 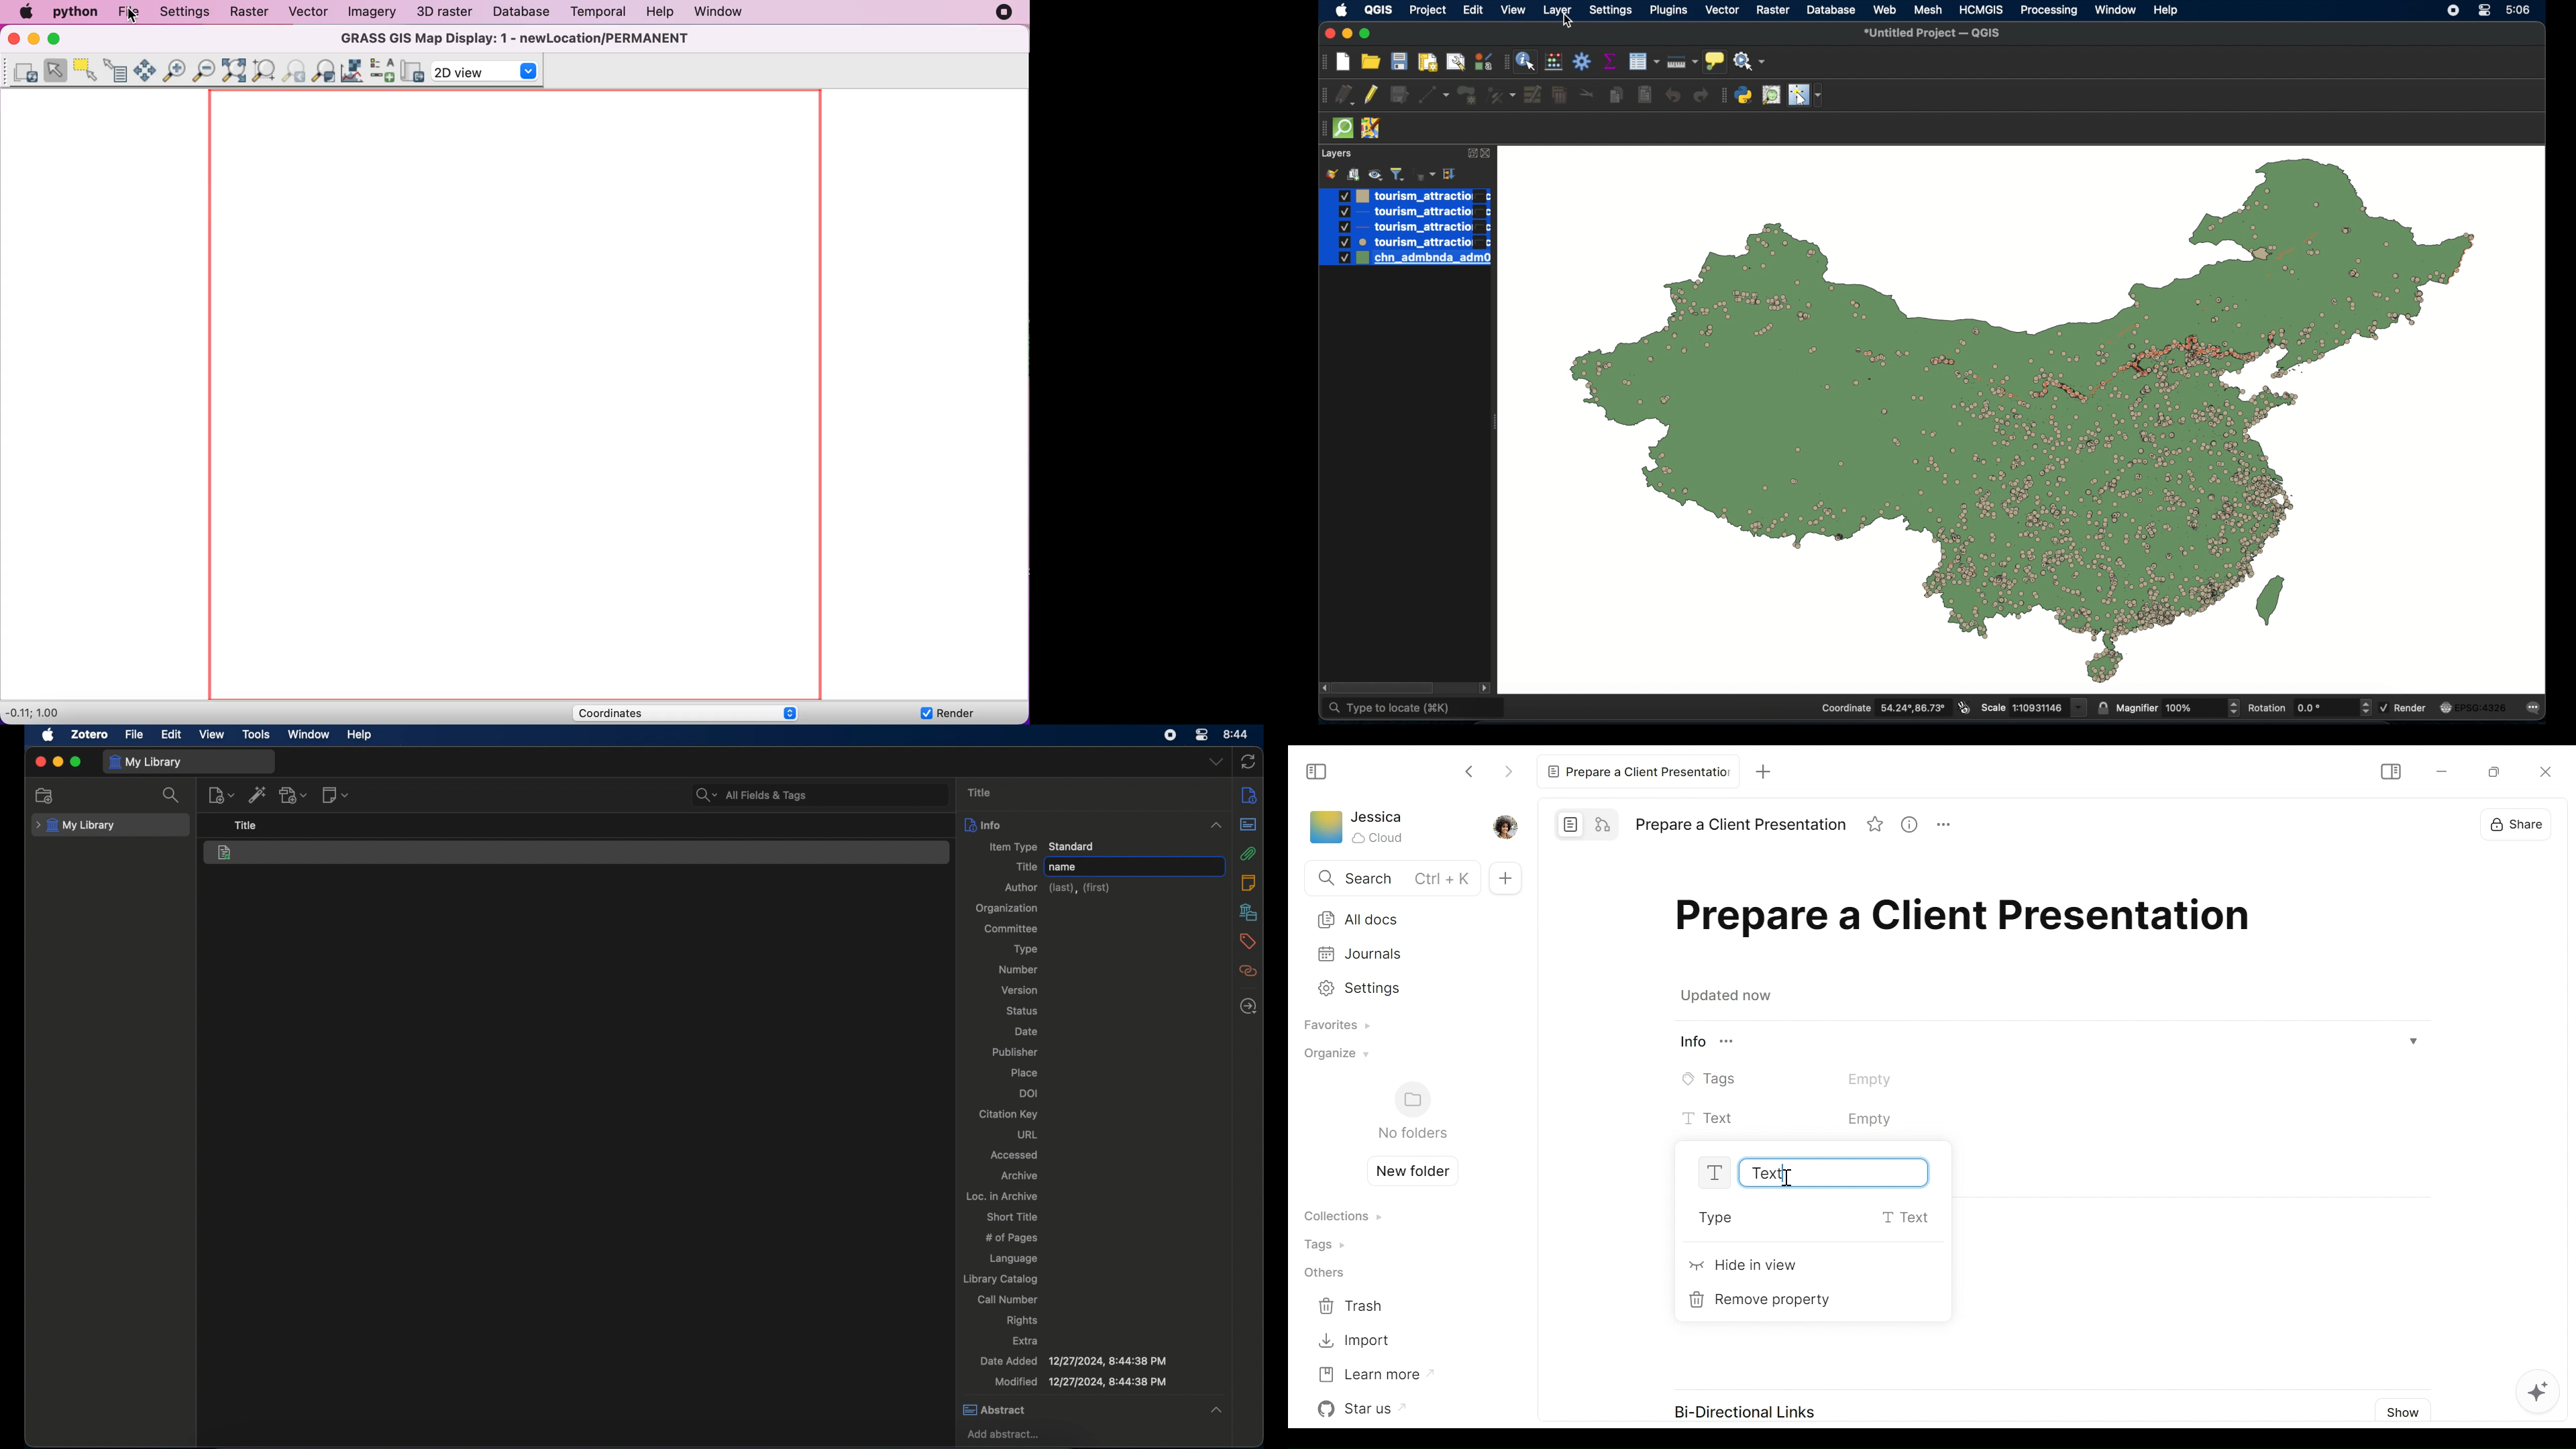 What do you see at coordinates (337, 795) in the screenshot?
I see `new note` at bounding box center [337, 795].